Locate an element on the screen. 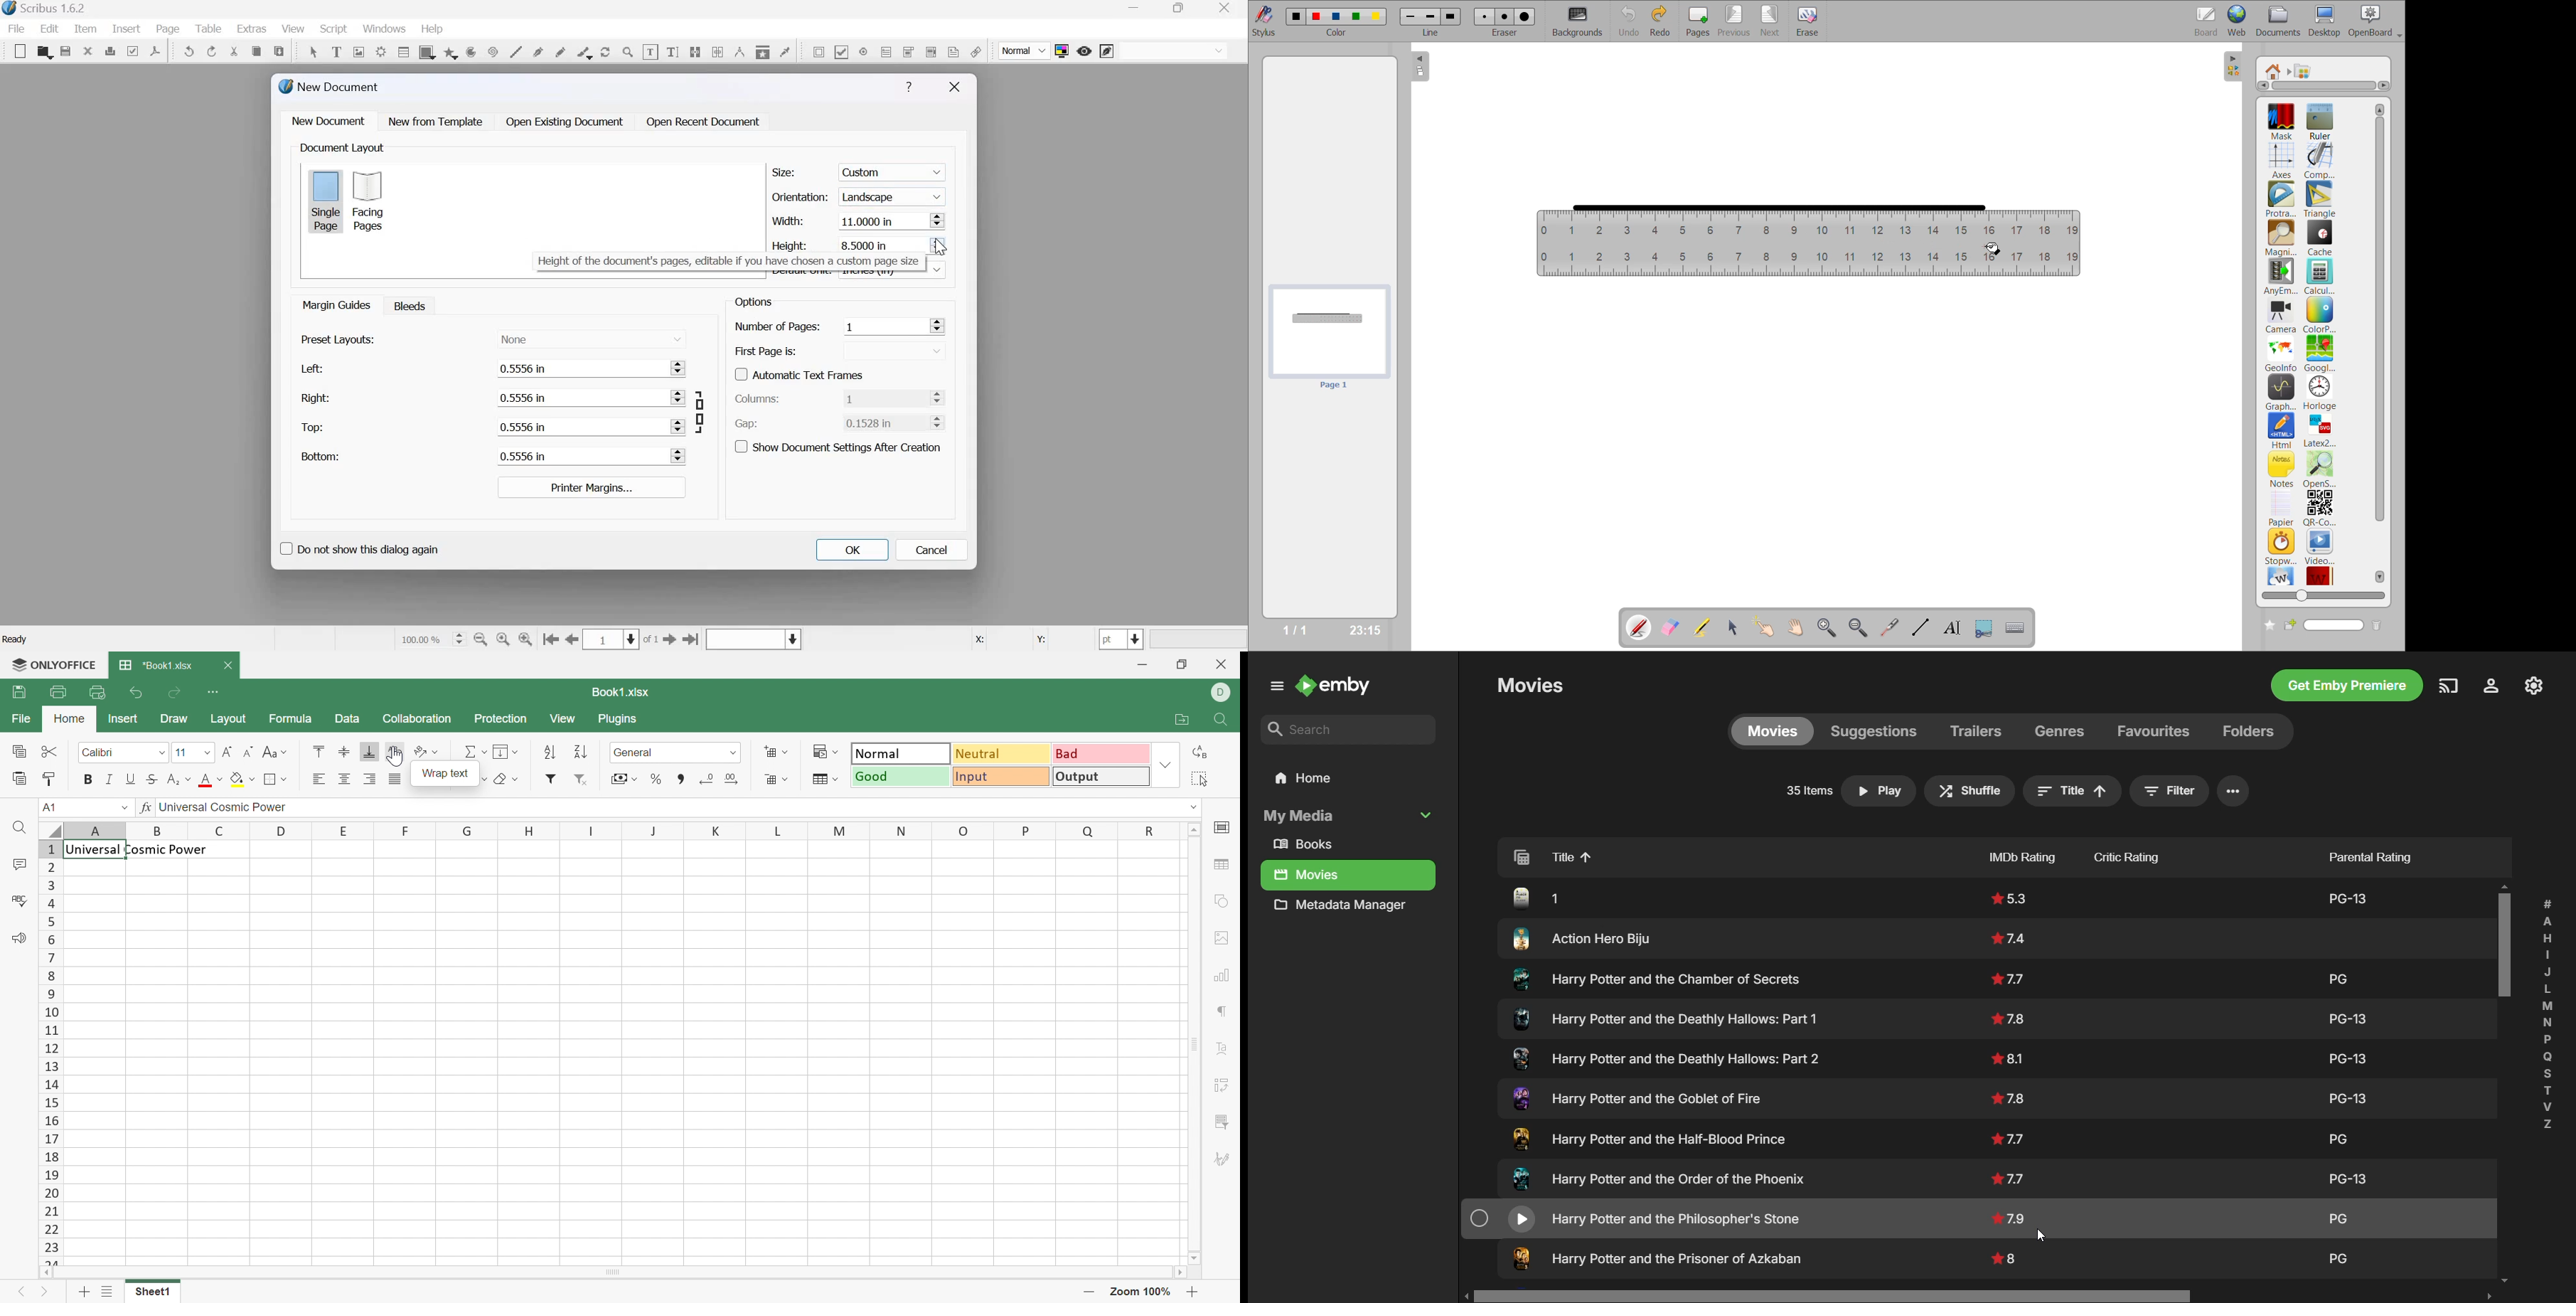 This screenshot has height=1316, width=2576. Strikethrough is located at coordinates (151, 780).